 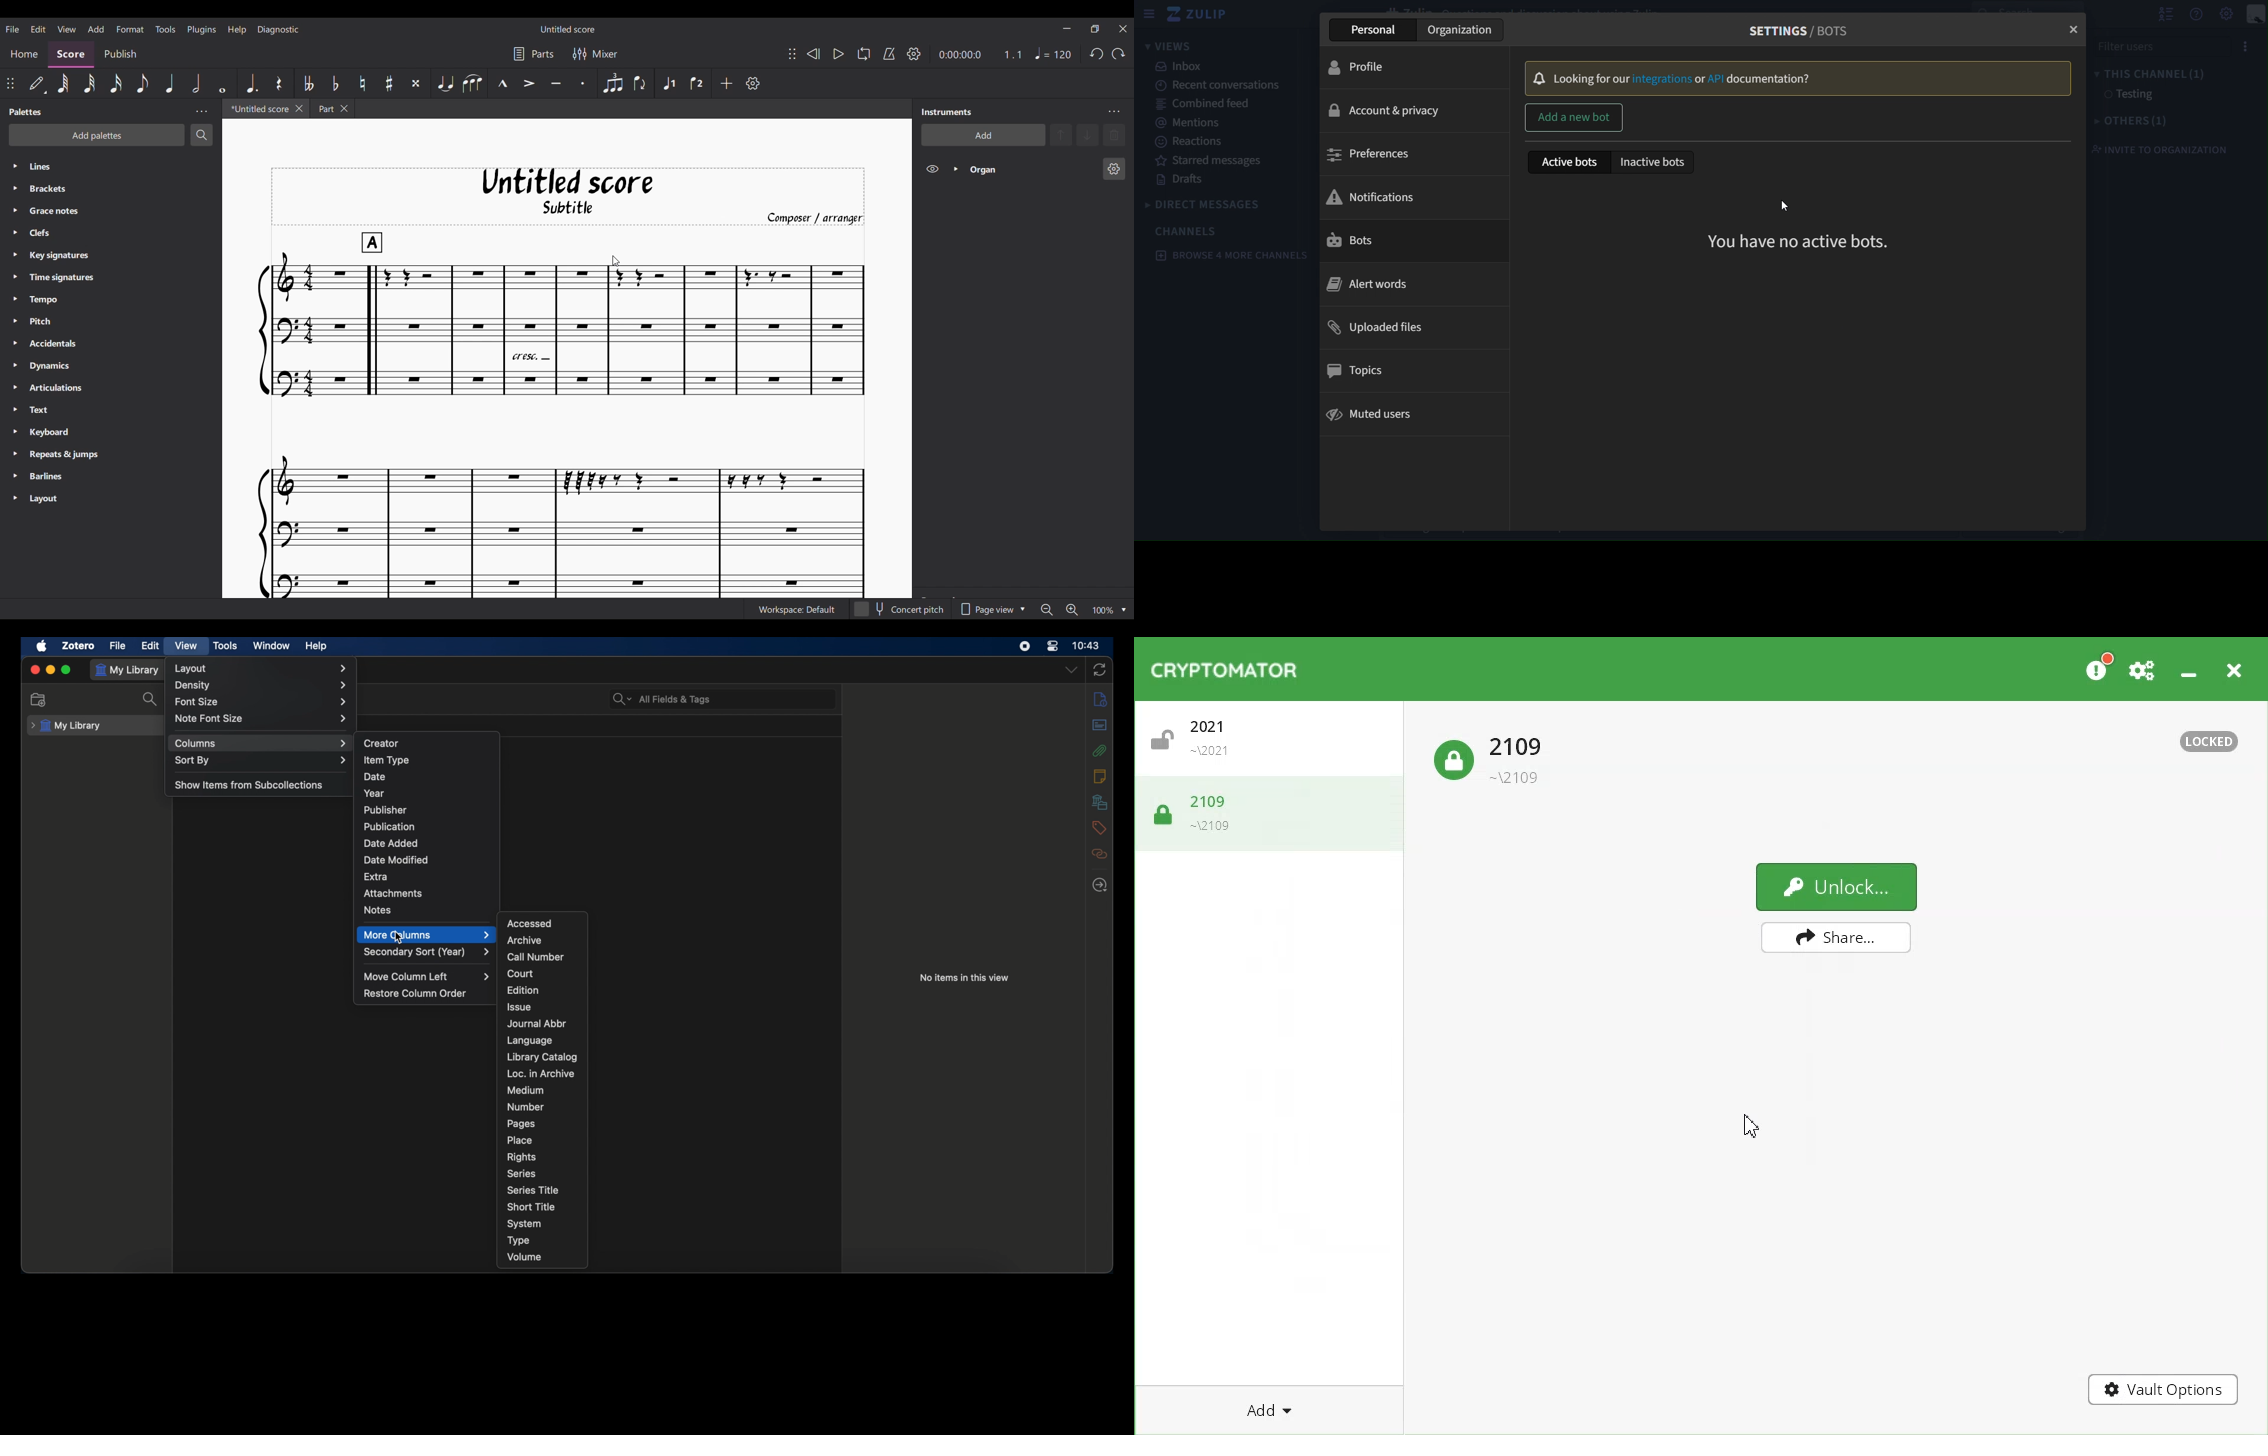 I want to click on Metronome, so click(x=889, y=54).